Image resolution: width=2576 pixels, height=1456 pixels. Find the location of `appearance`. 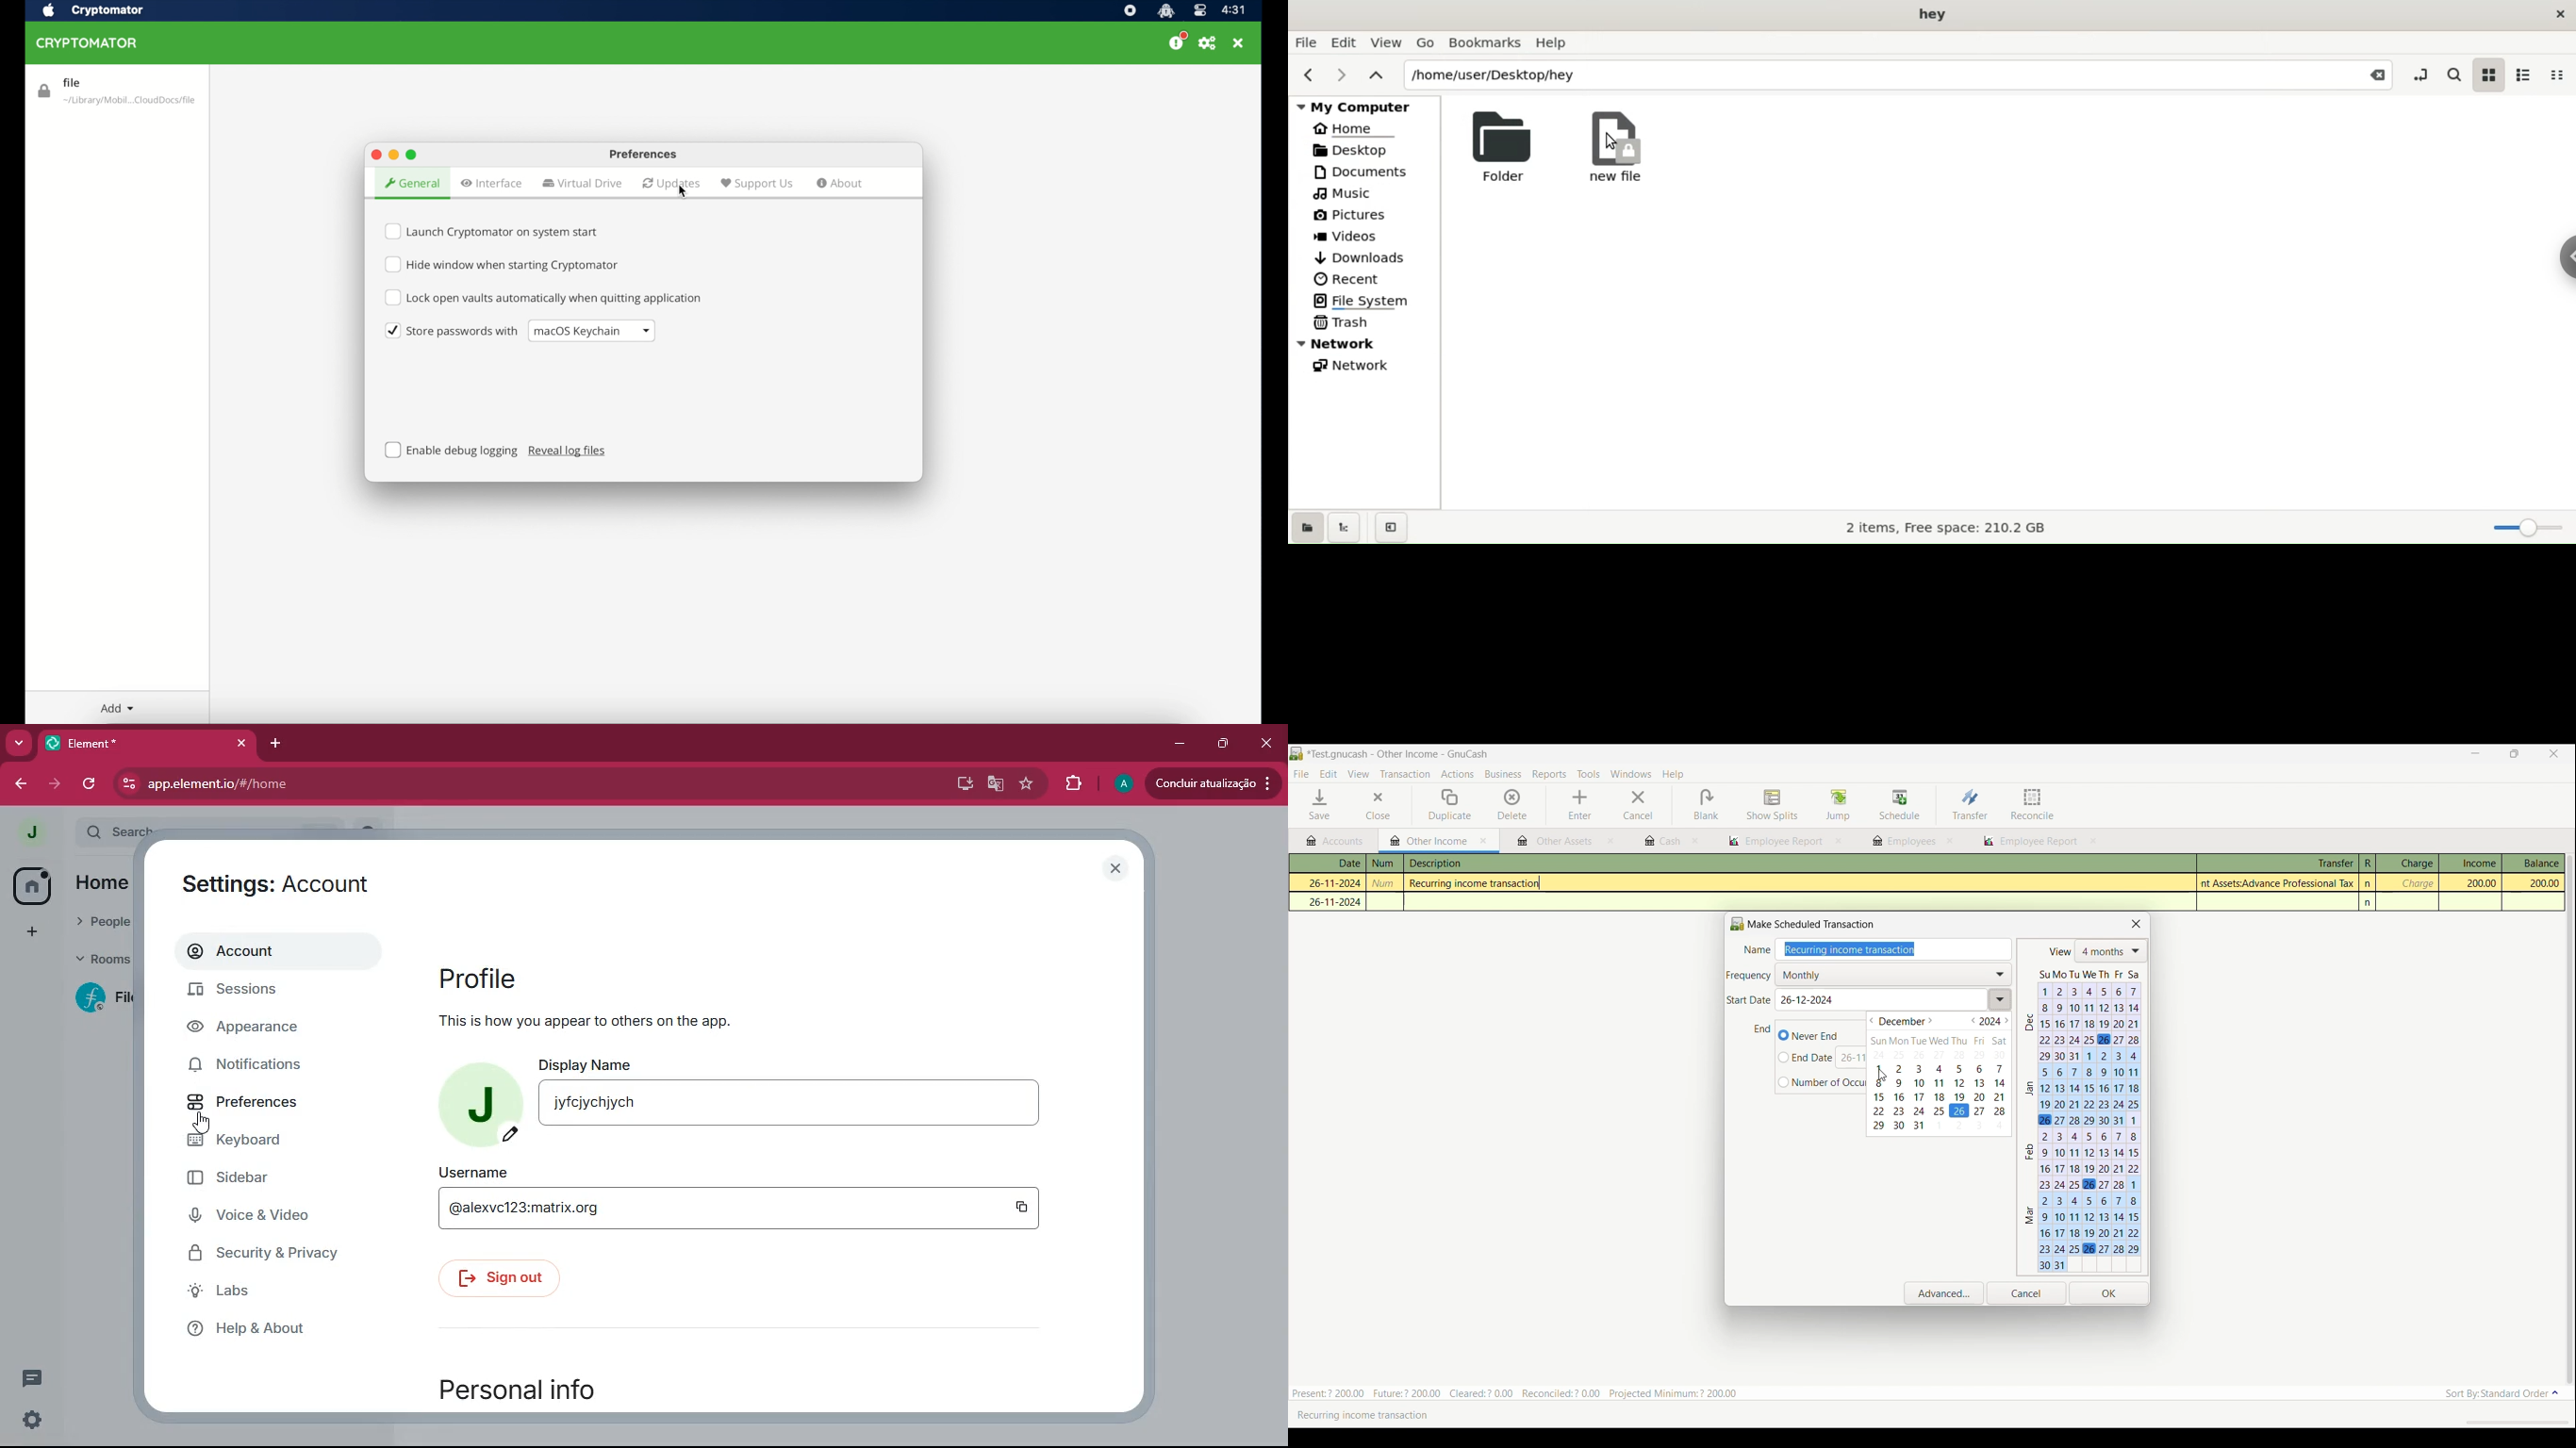

appearance is located at coordinates (261, 1029).